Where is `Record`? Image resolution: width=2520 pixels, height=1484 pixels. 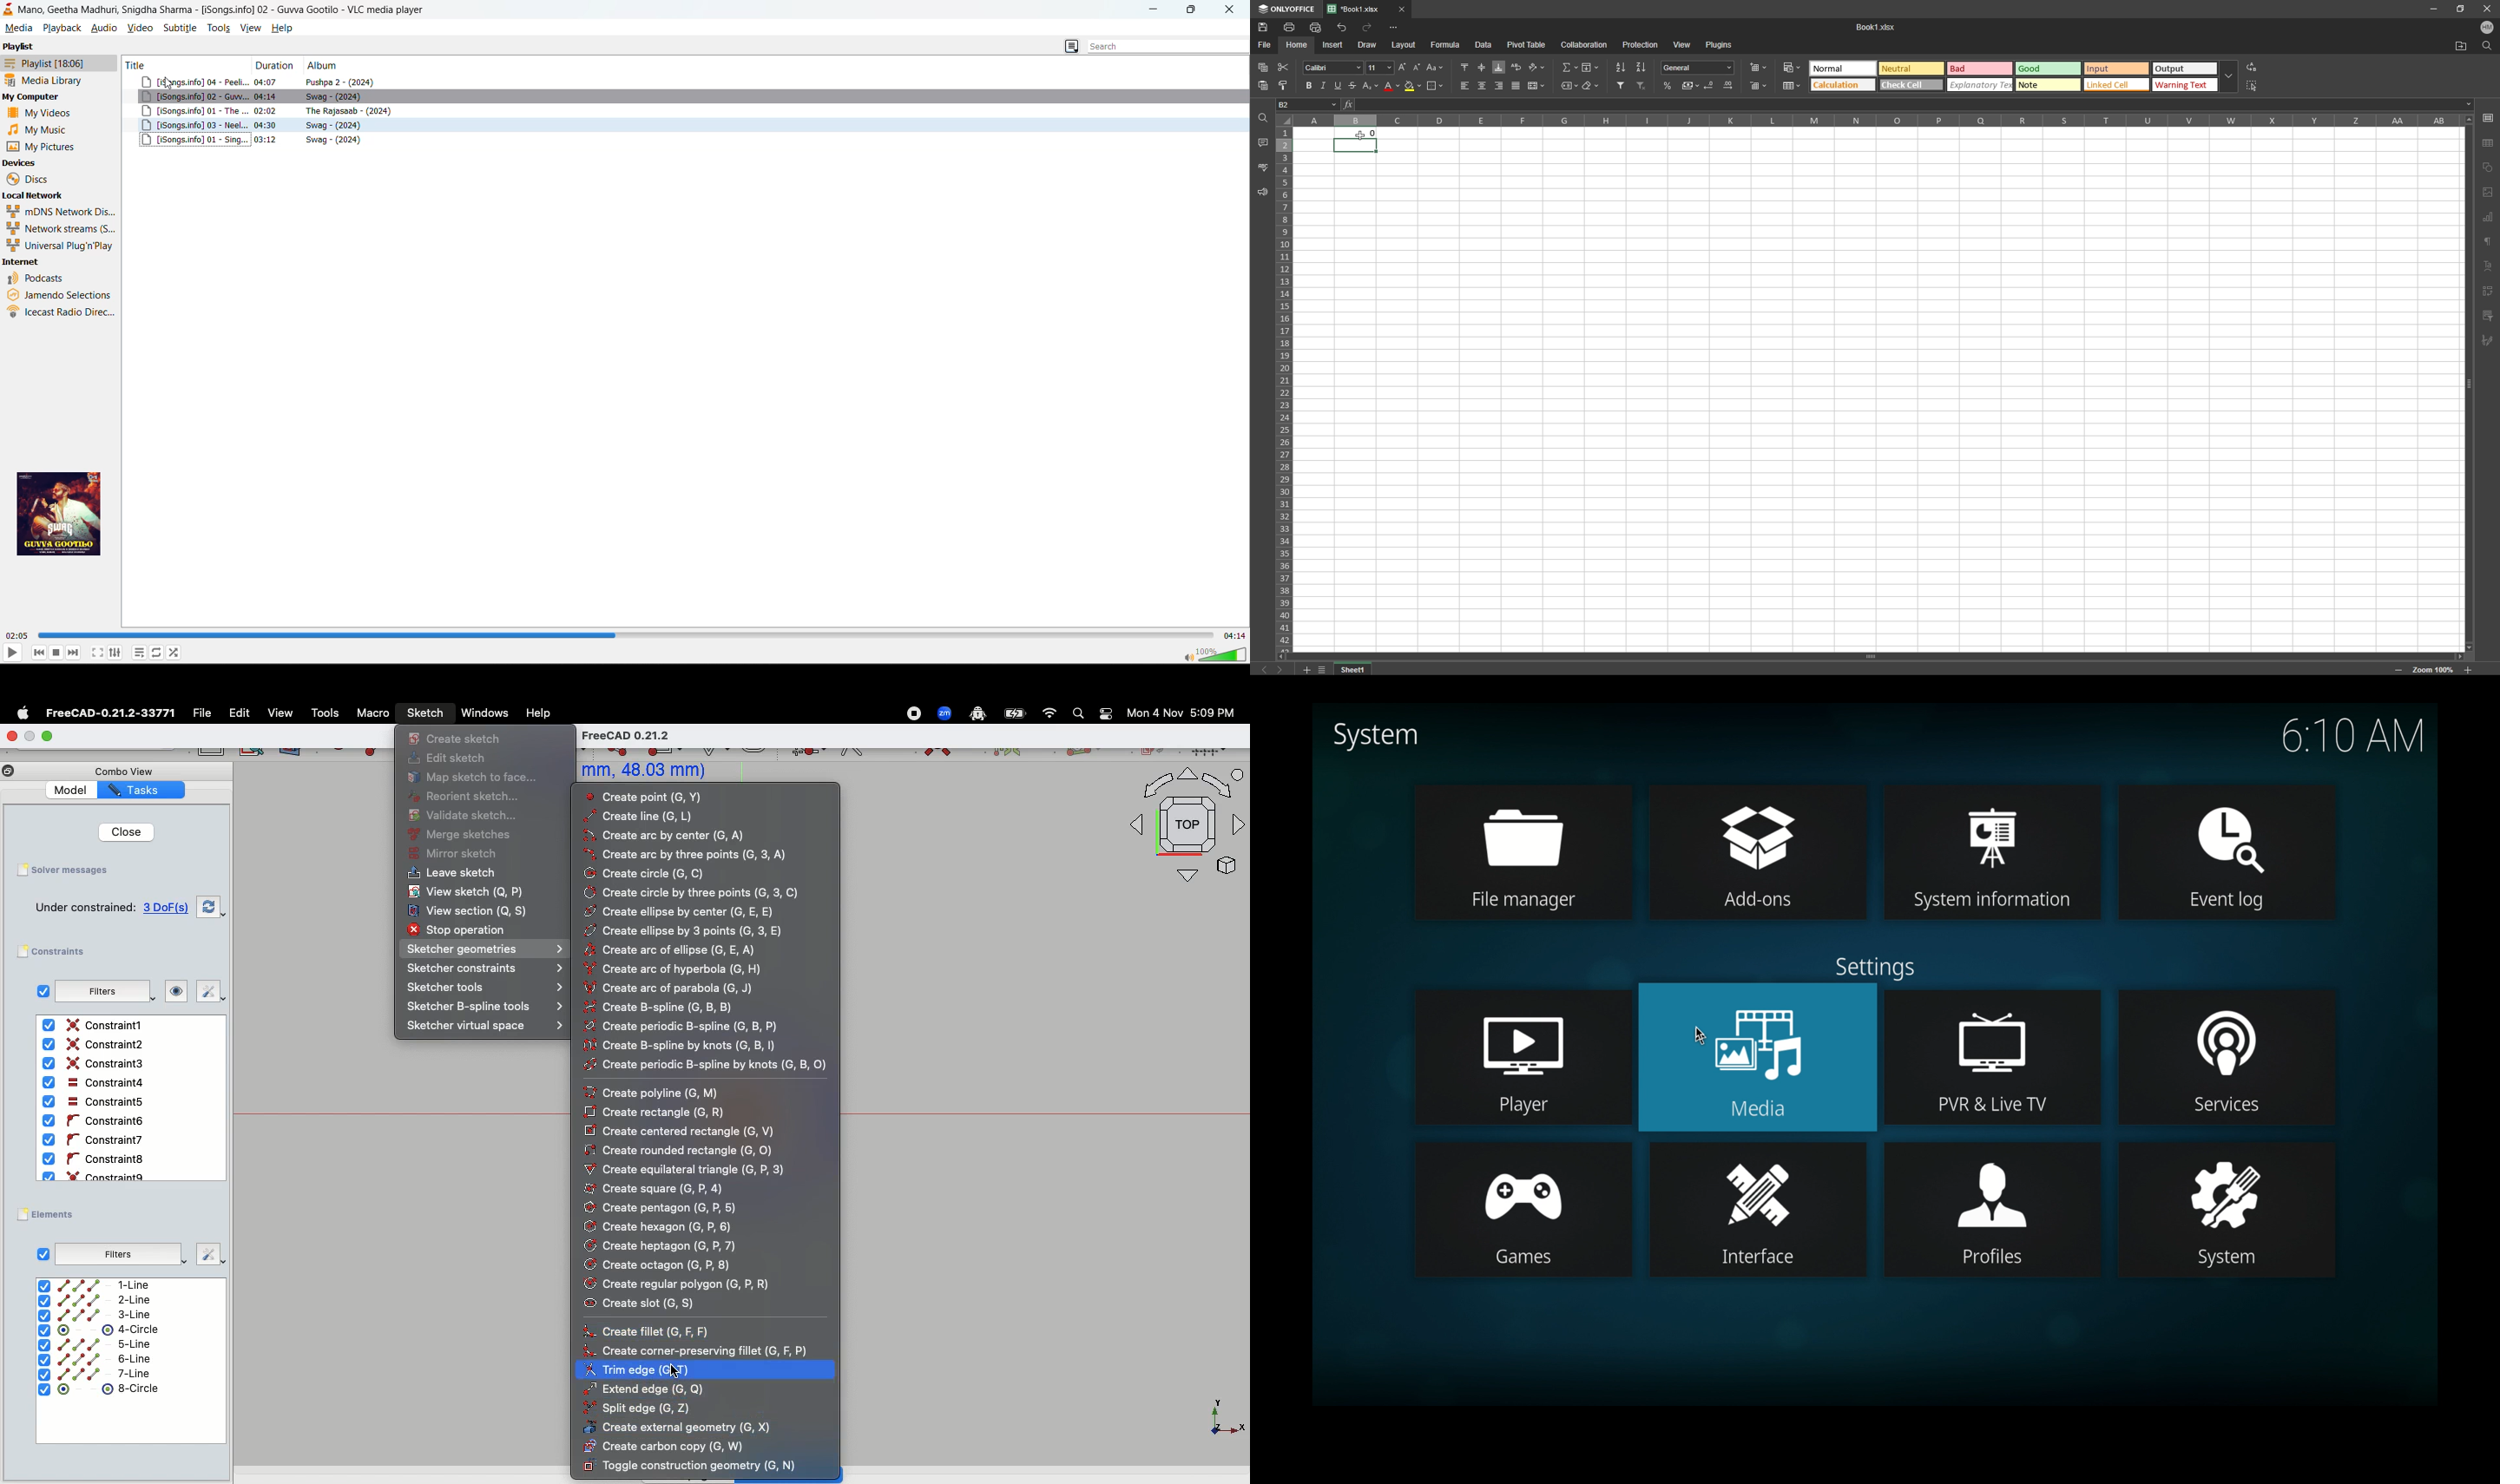 Record is located at coordinates (906, 713).